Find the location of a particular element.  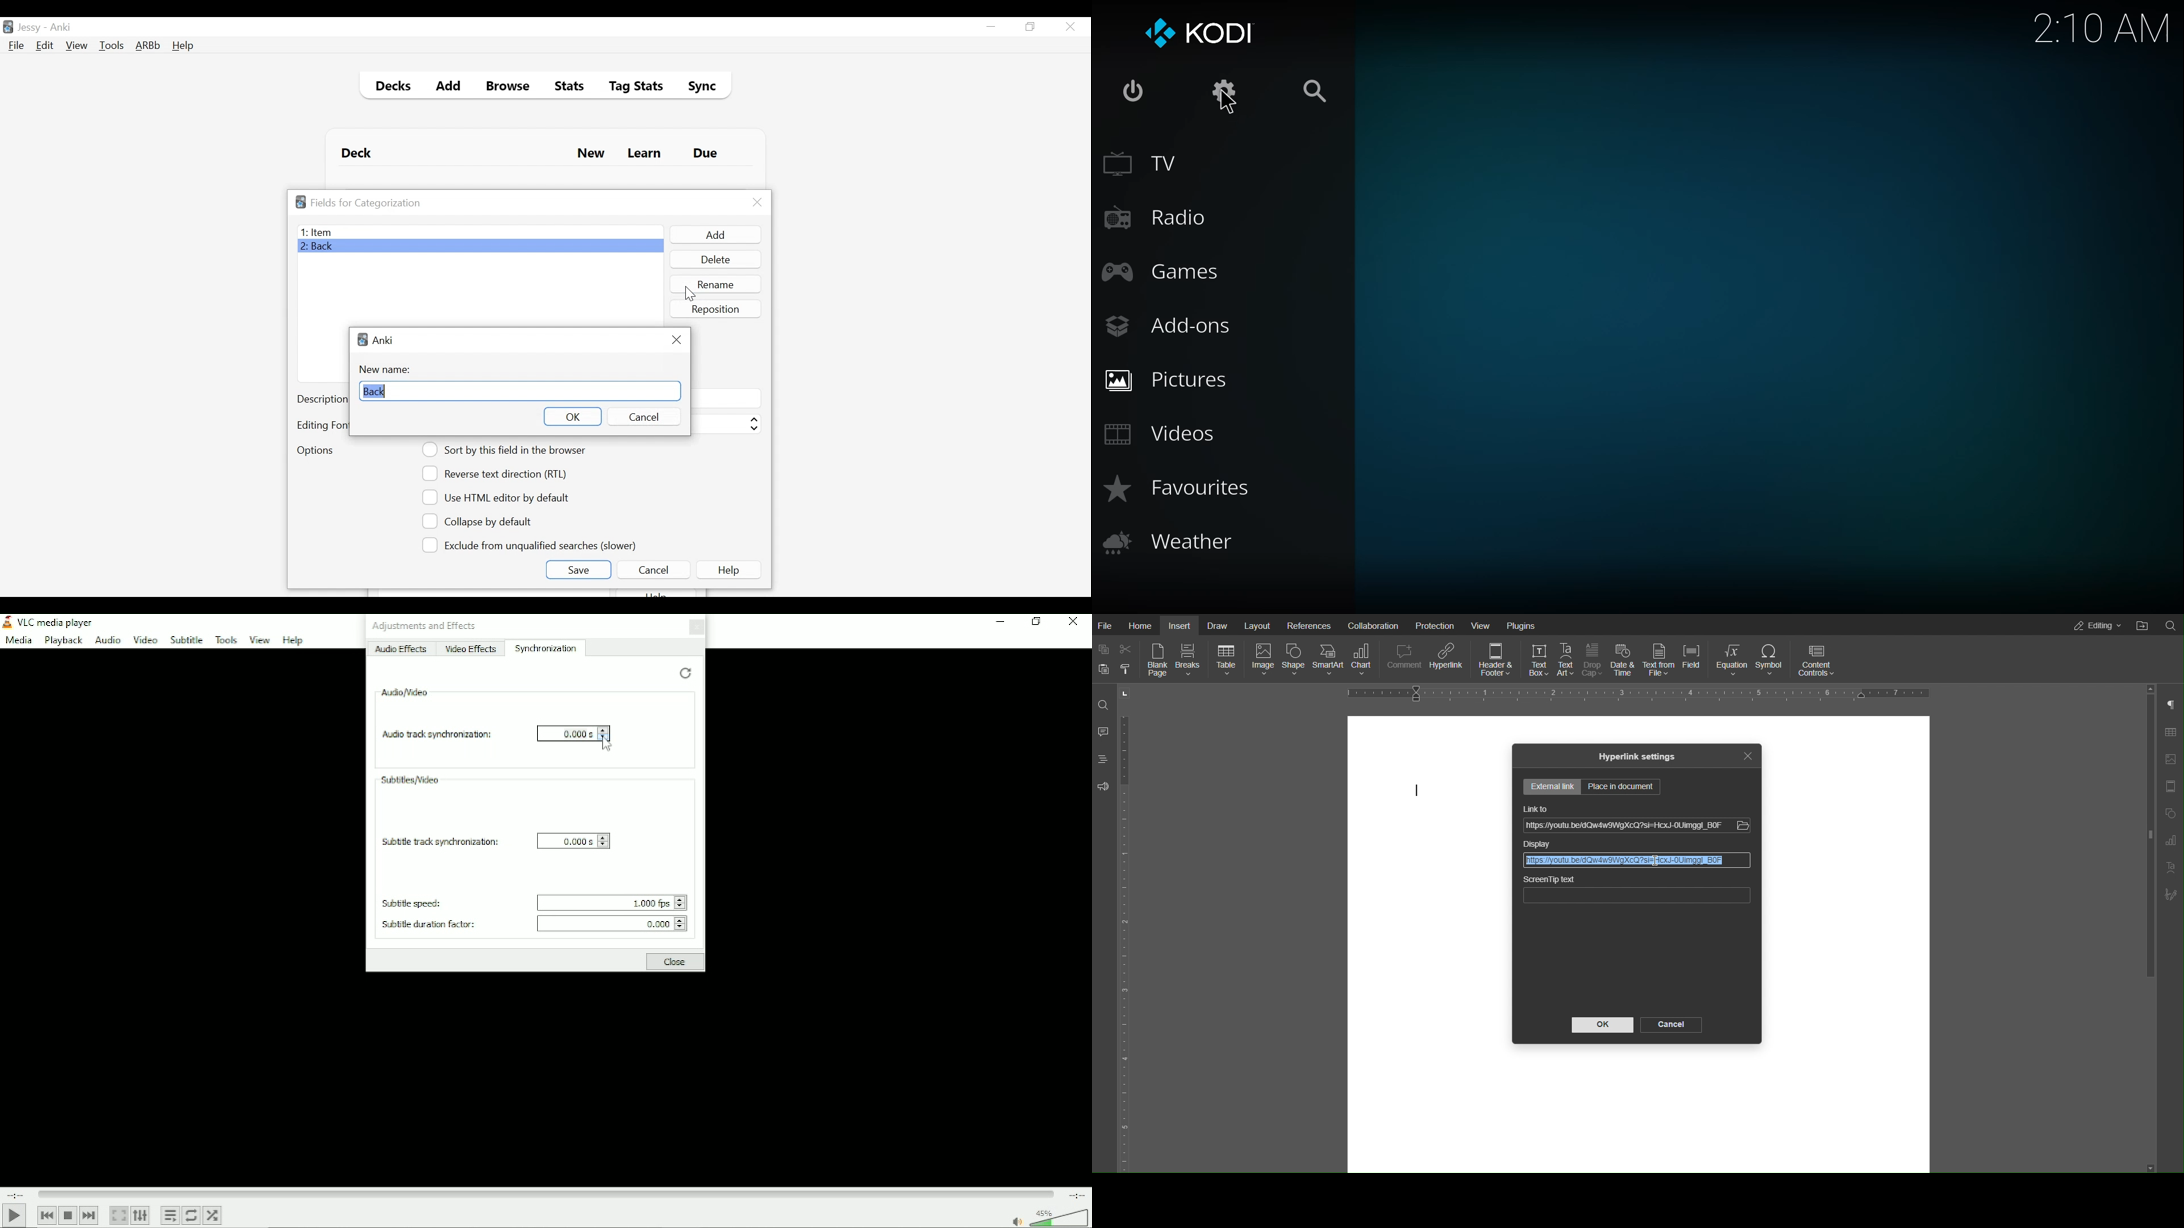

External Settings is located at coordinates (1553, 787).